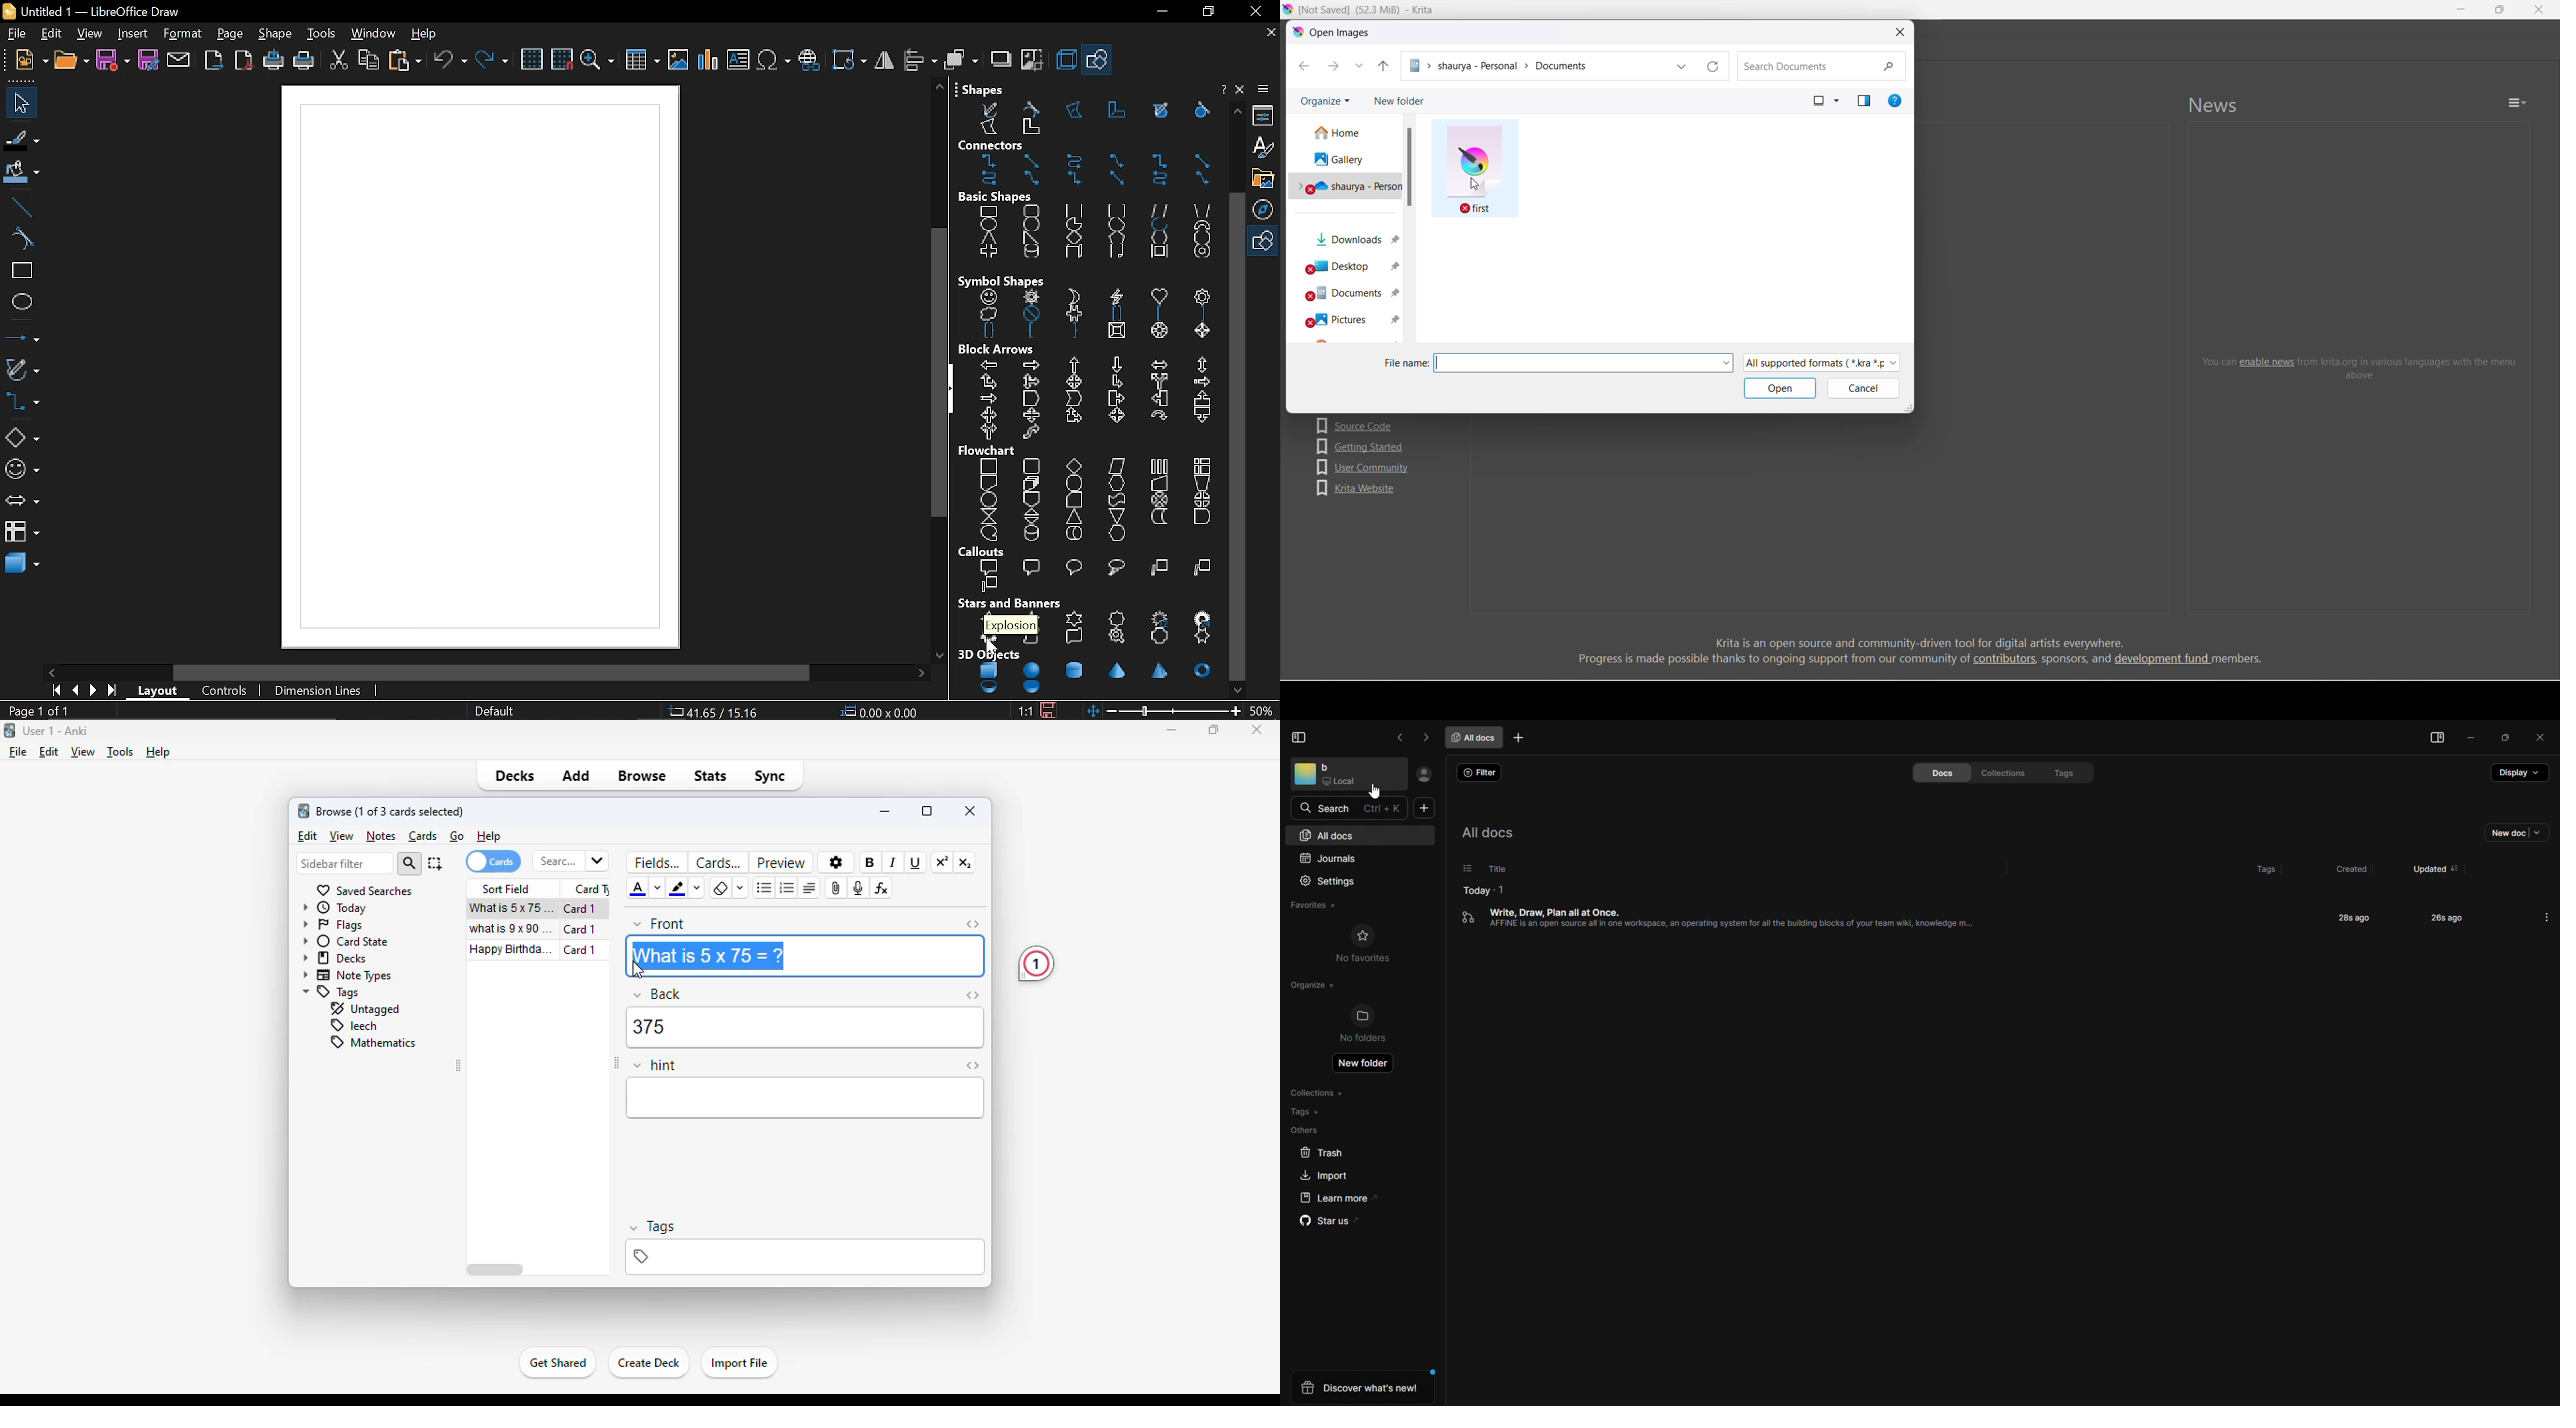  Describe the element at coordinates (21, 141) in the screenshot. I see `fill line` at that location.